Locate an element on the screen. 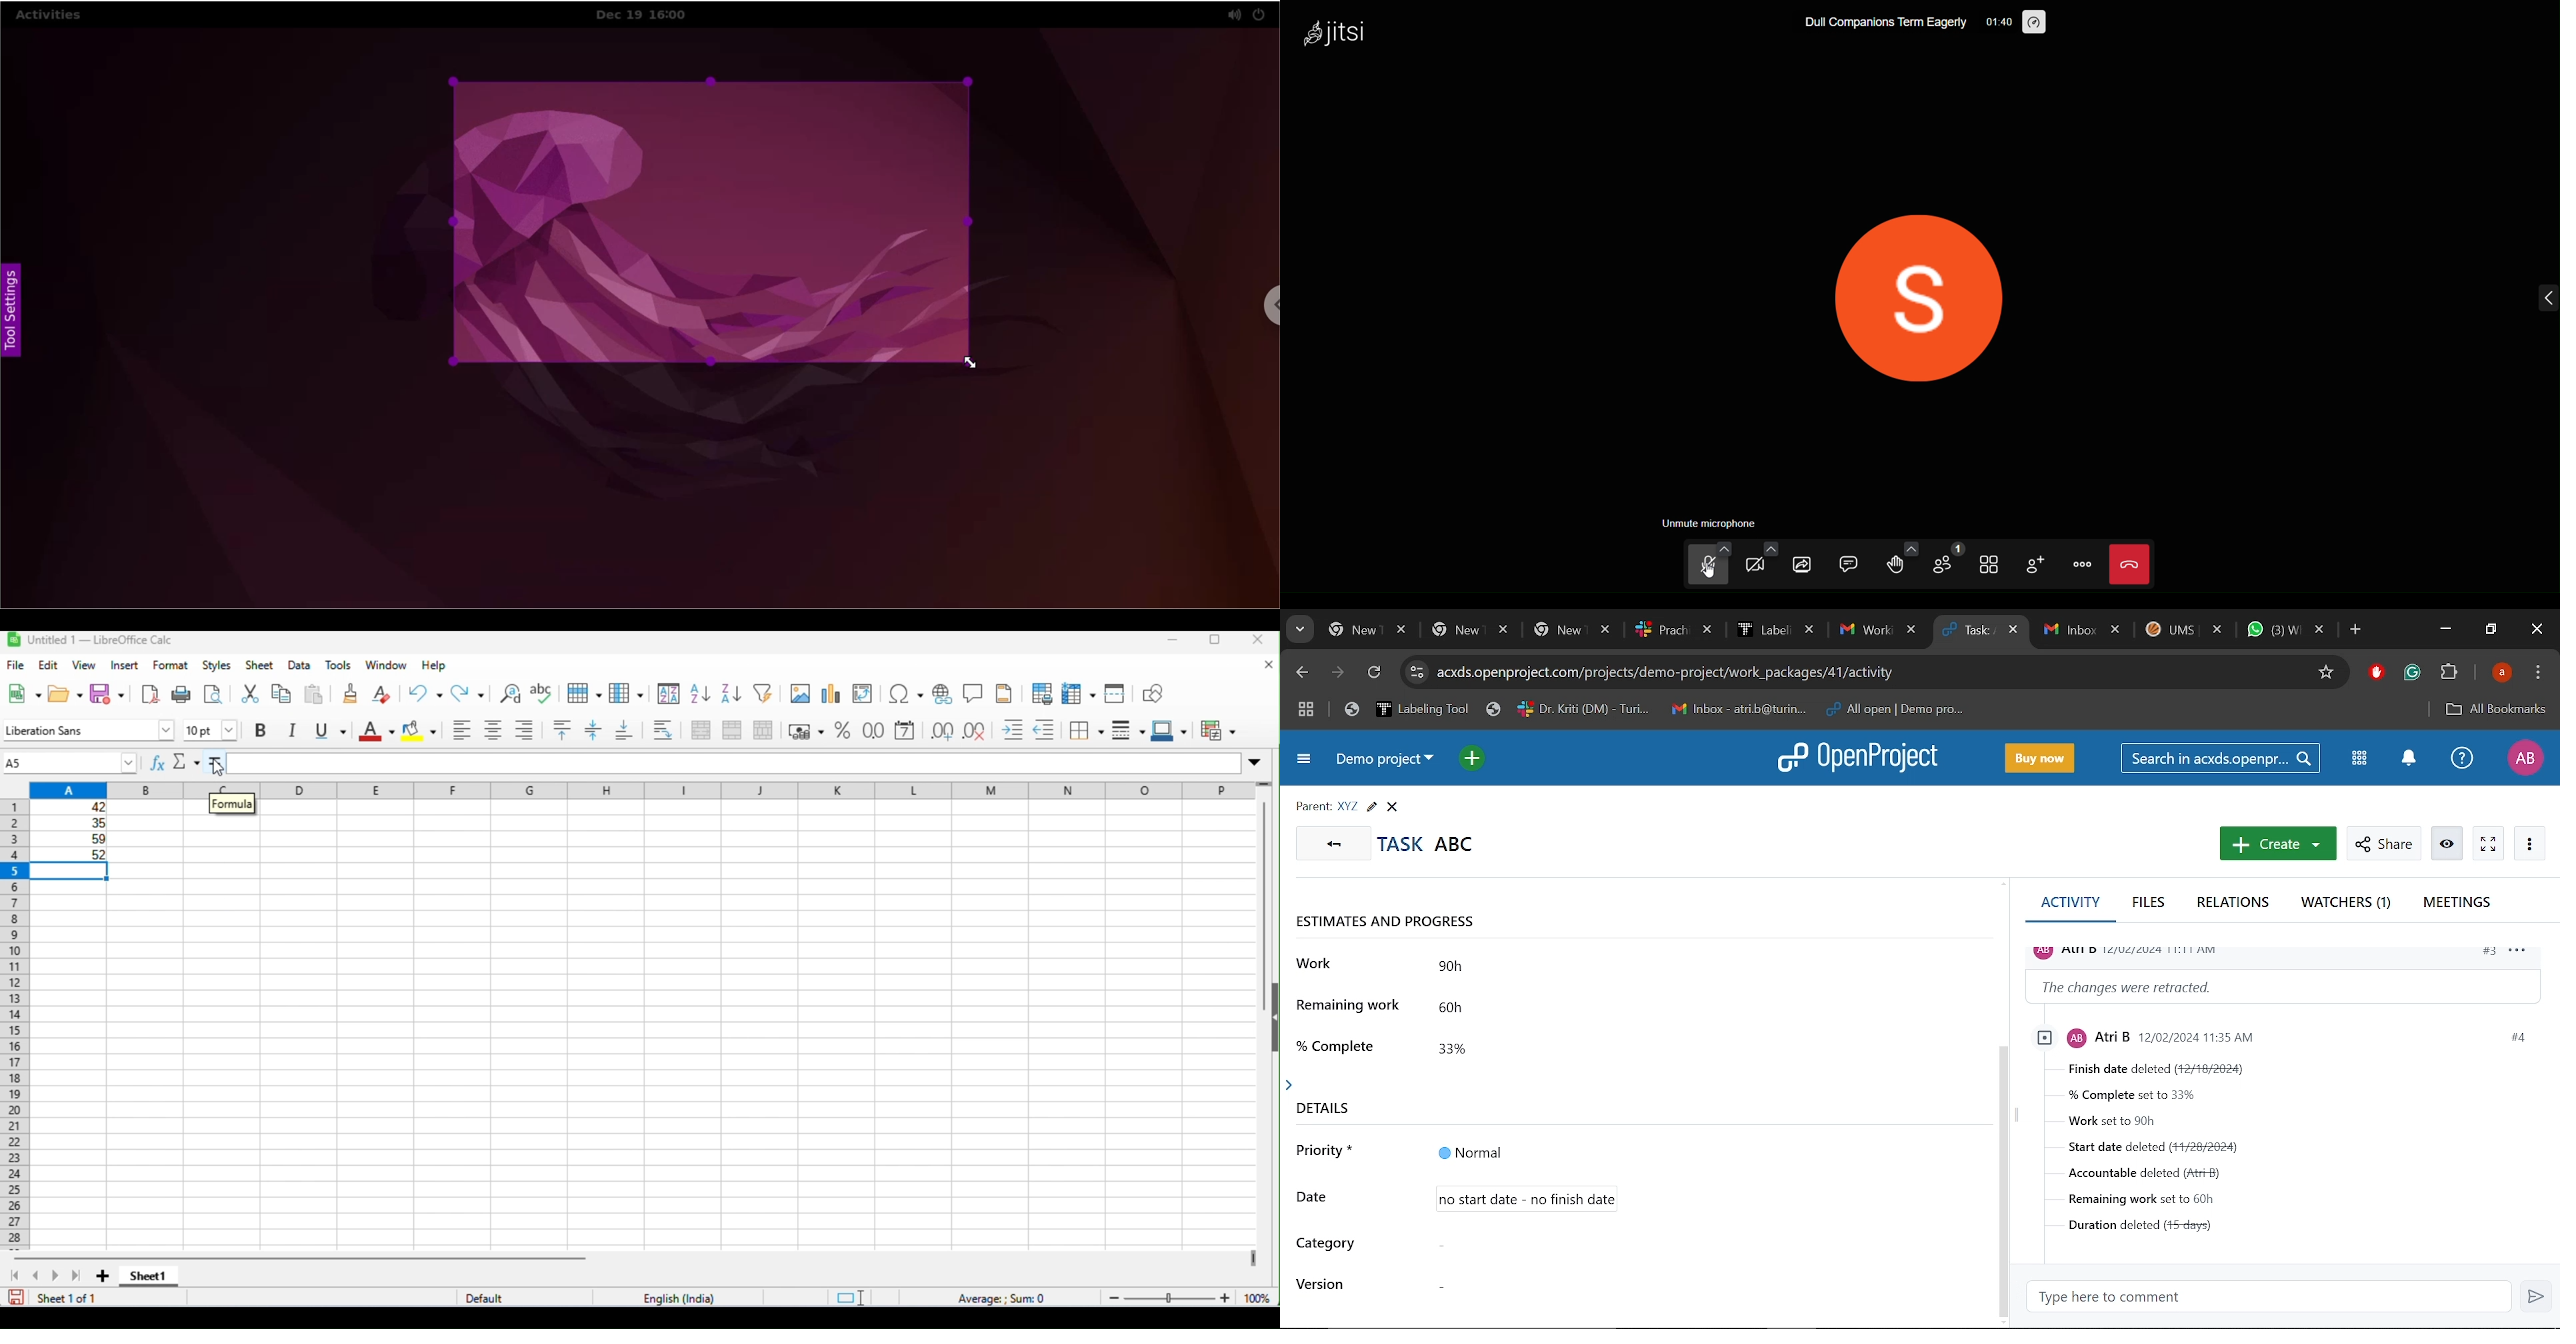 The width and height of the screenshot is (2576, 1344). Grammerly is located at coordinates (2412, 673).